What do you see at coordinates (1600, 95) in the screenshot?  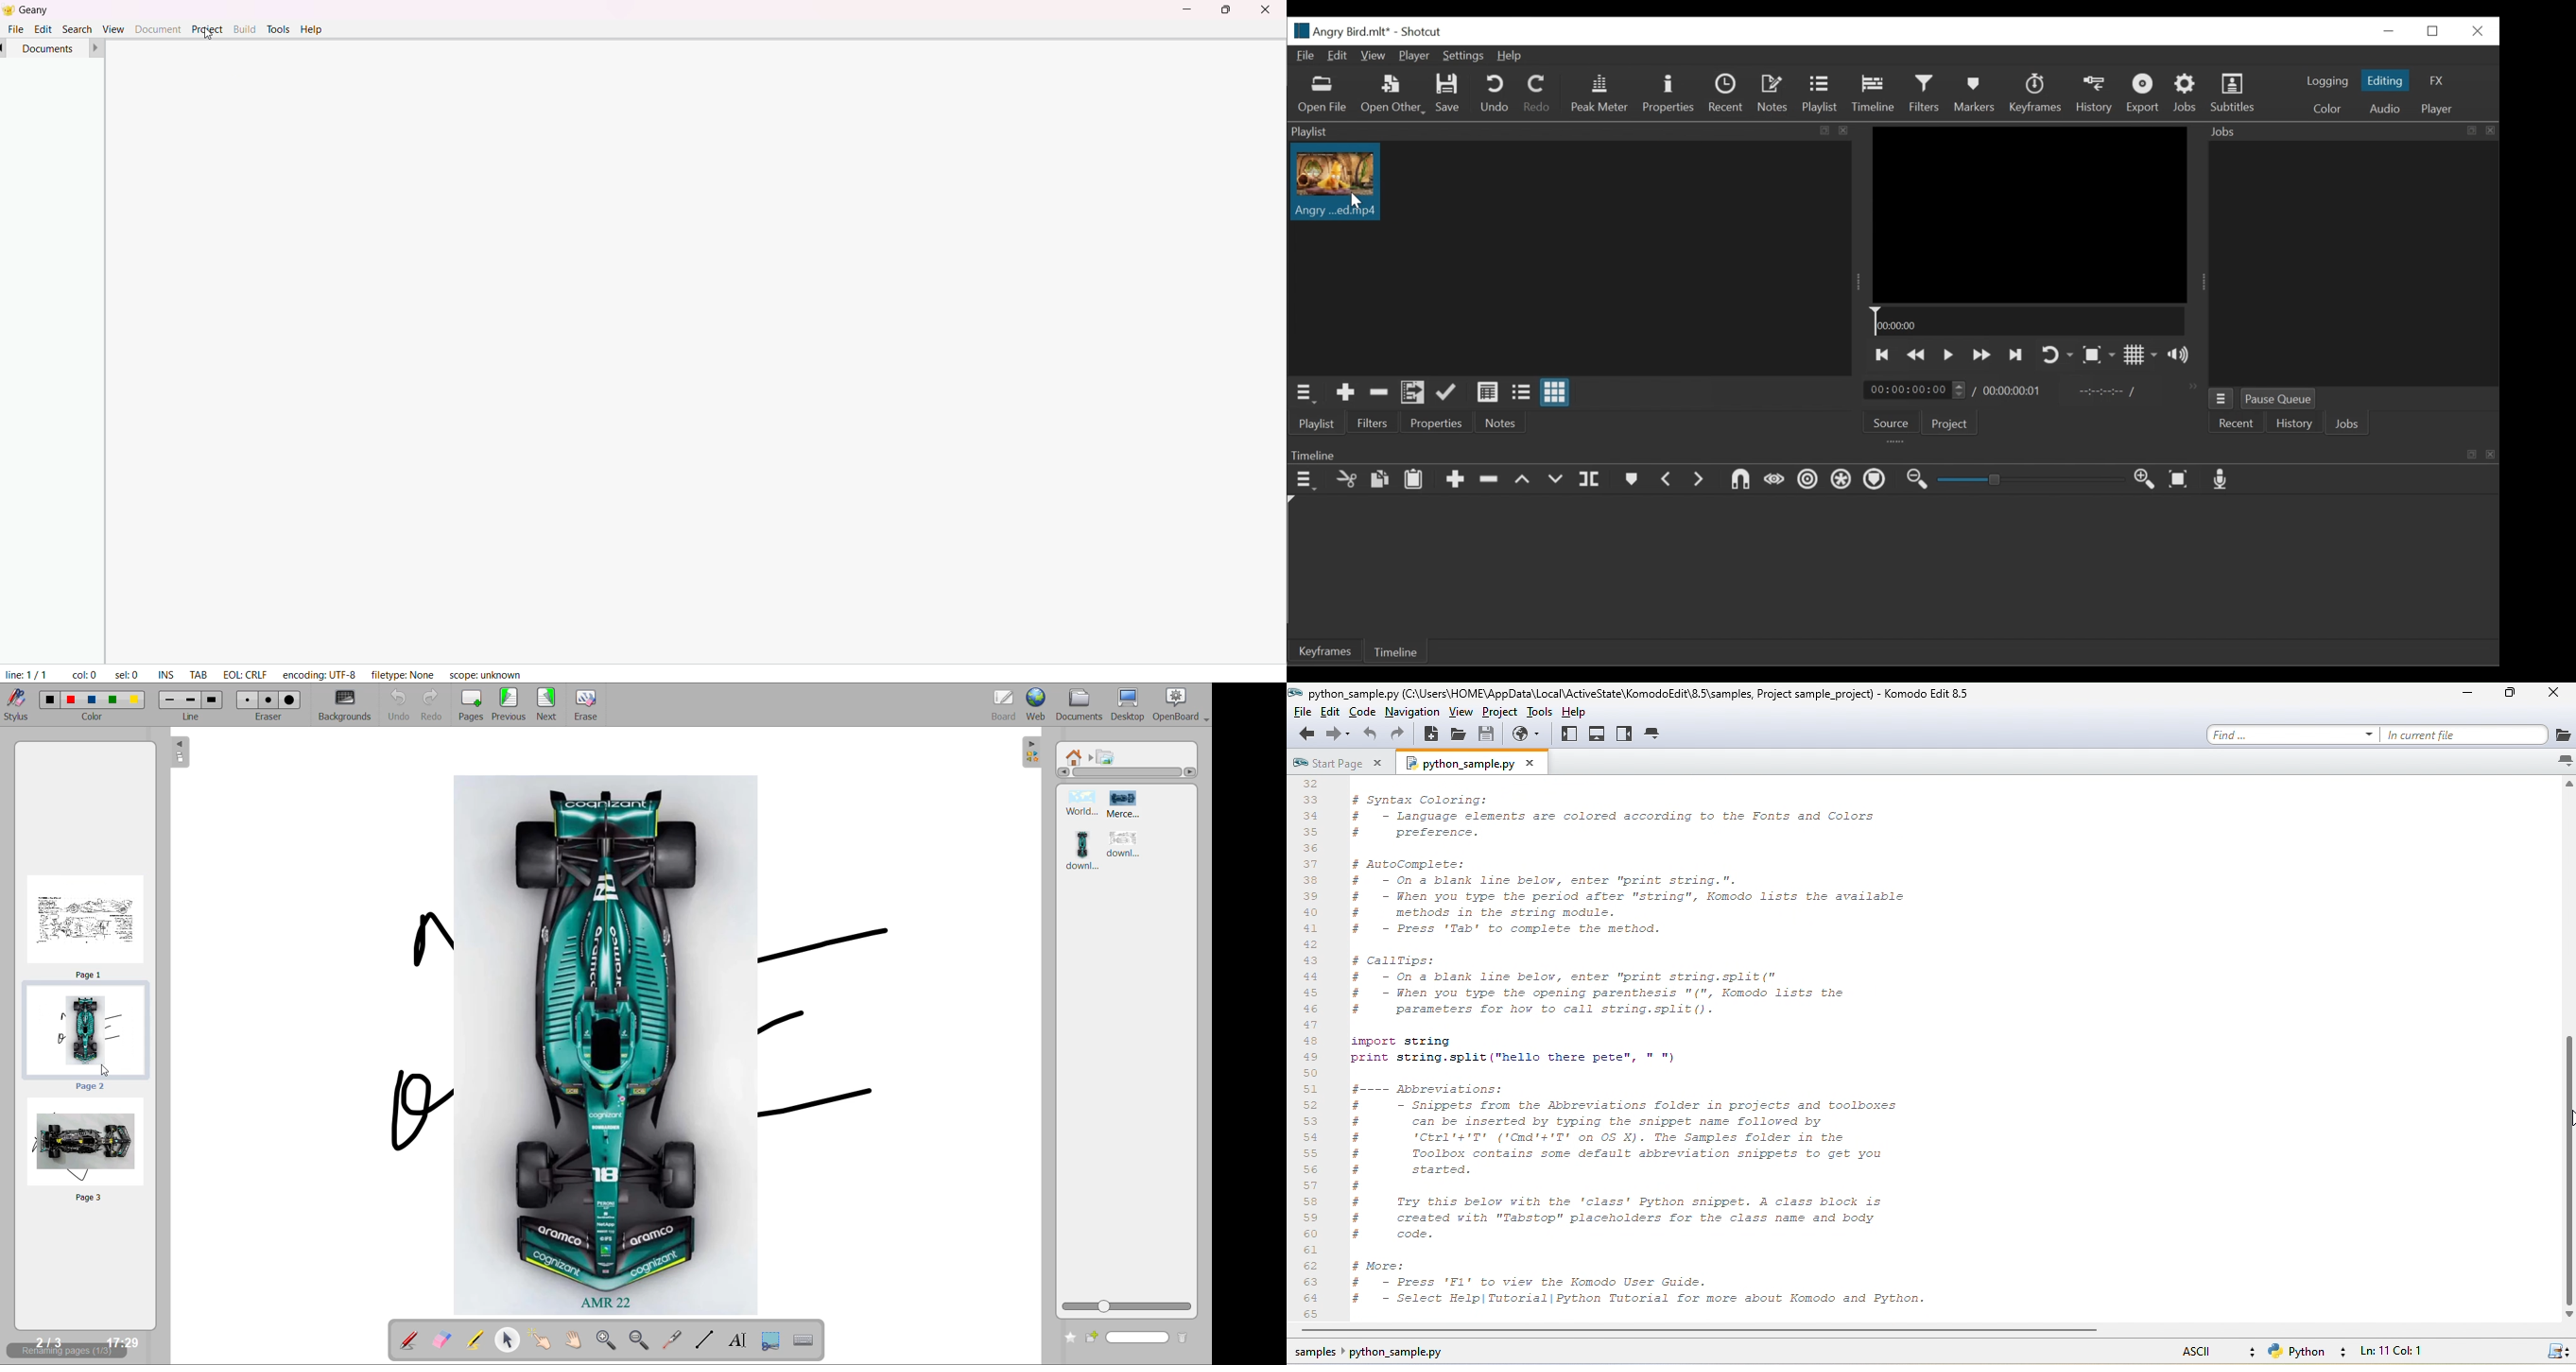 I see `Peak Meter` at bounding box center [1600, 95].